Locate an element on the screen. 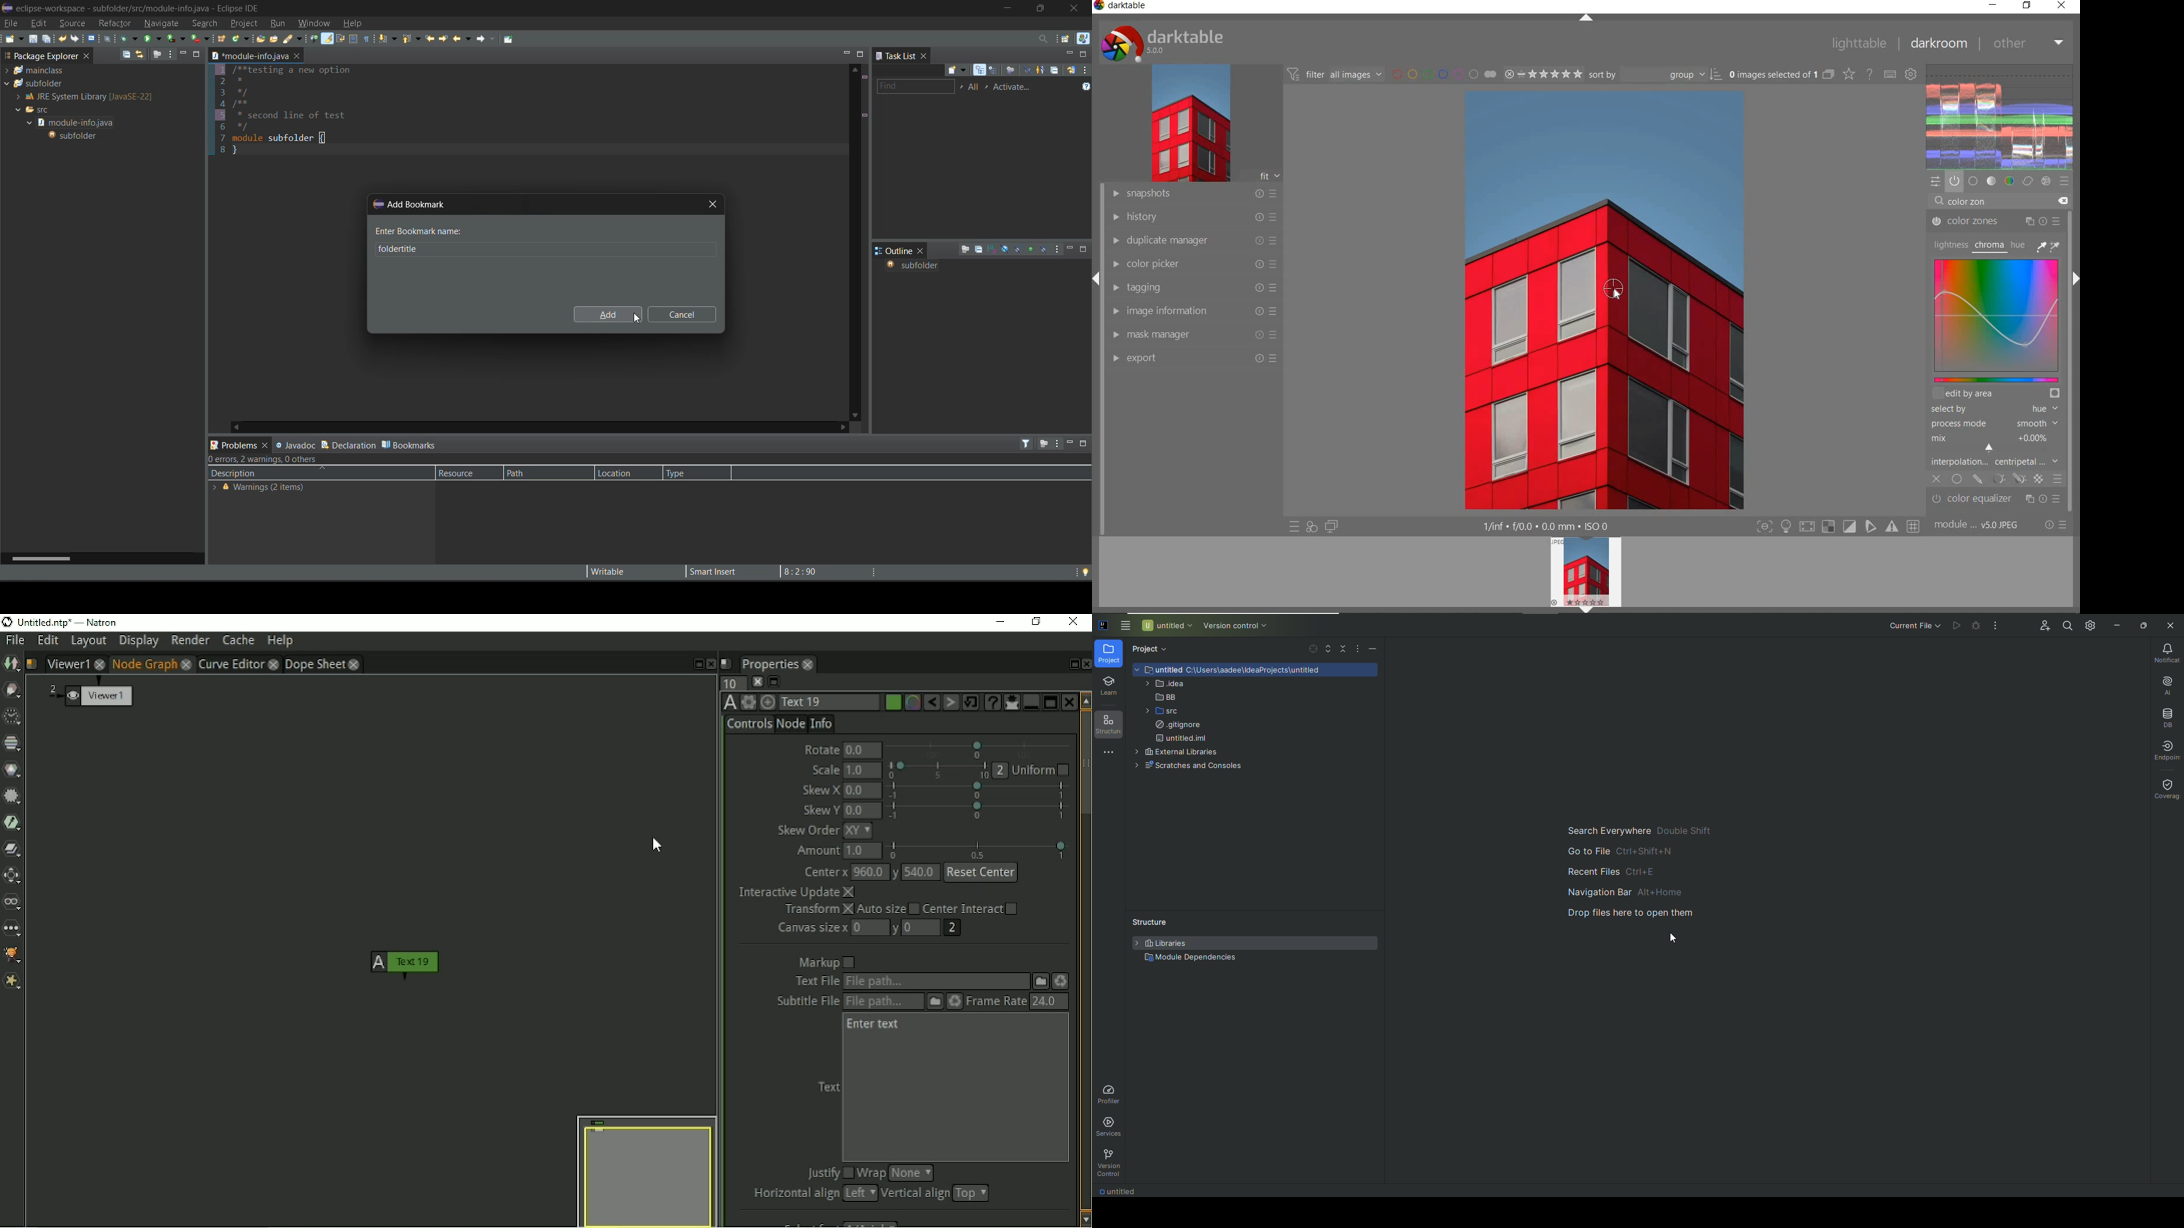  open task is located at coordinates (276, 41).